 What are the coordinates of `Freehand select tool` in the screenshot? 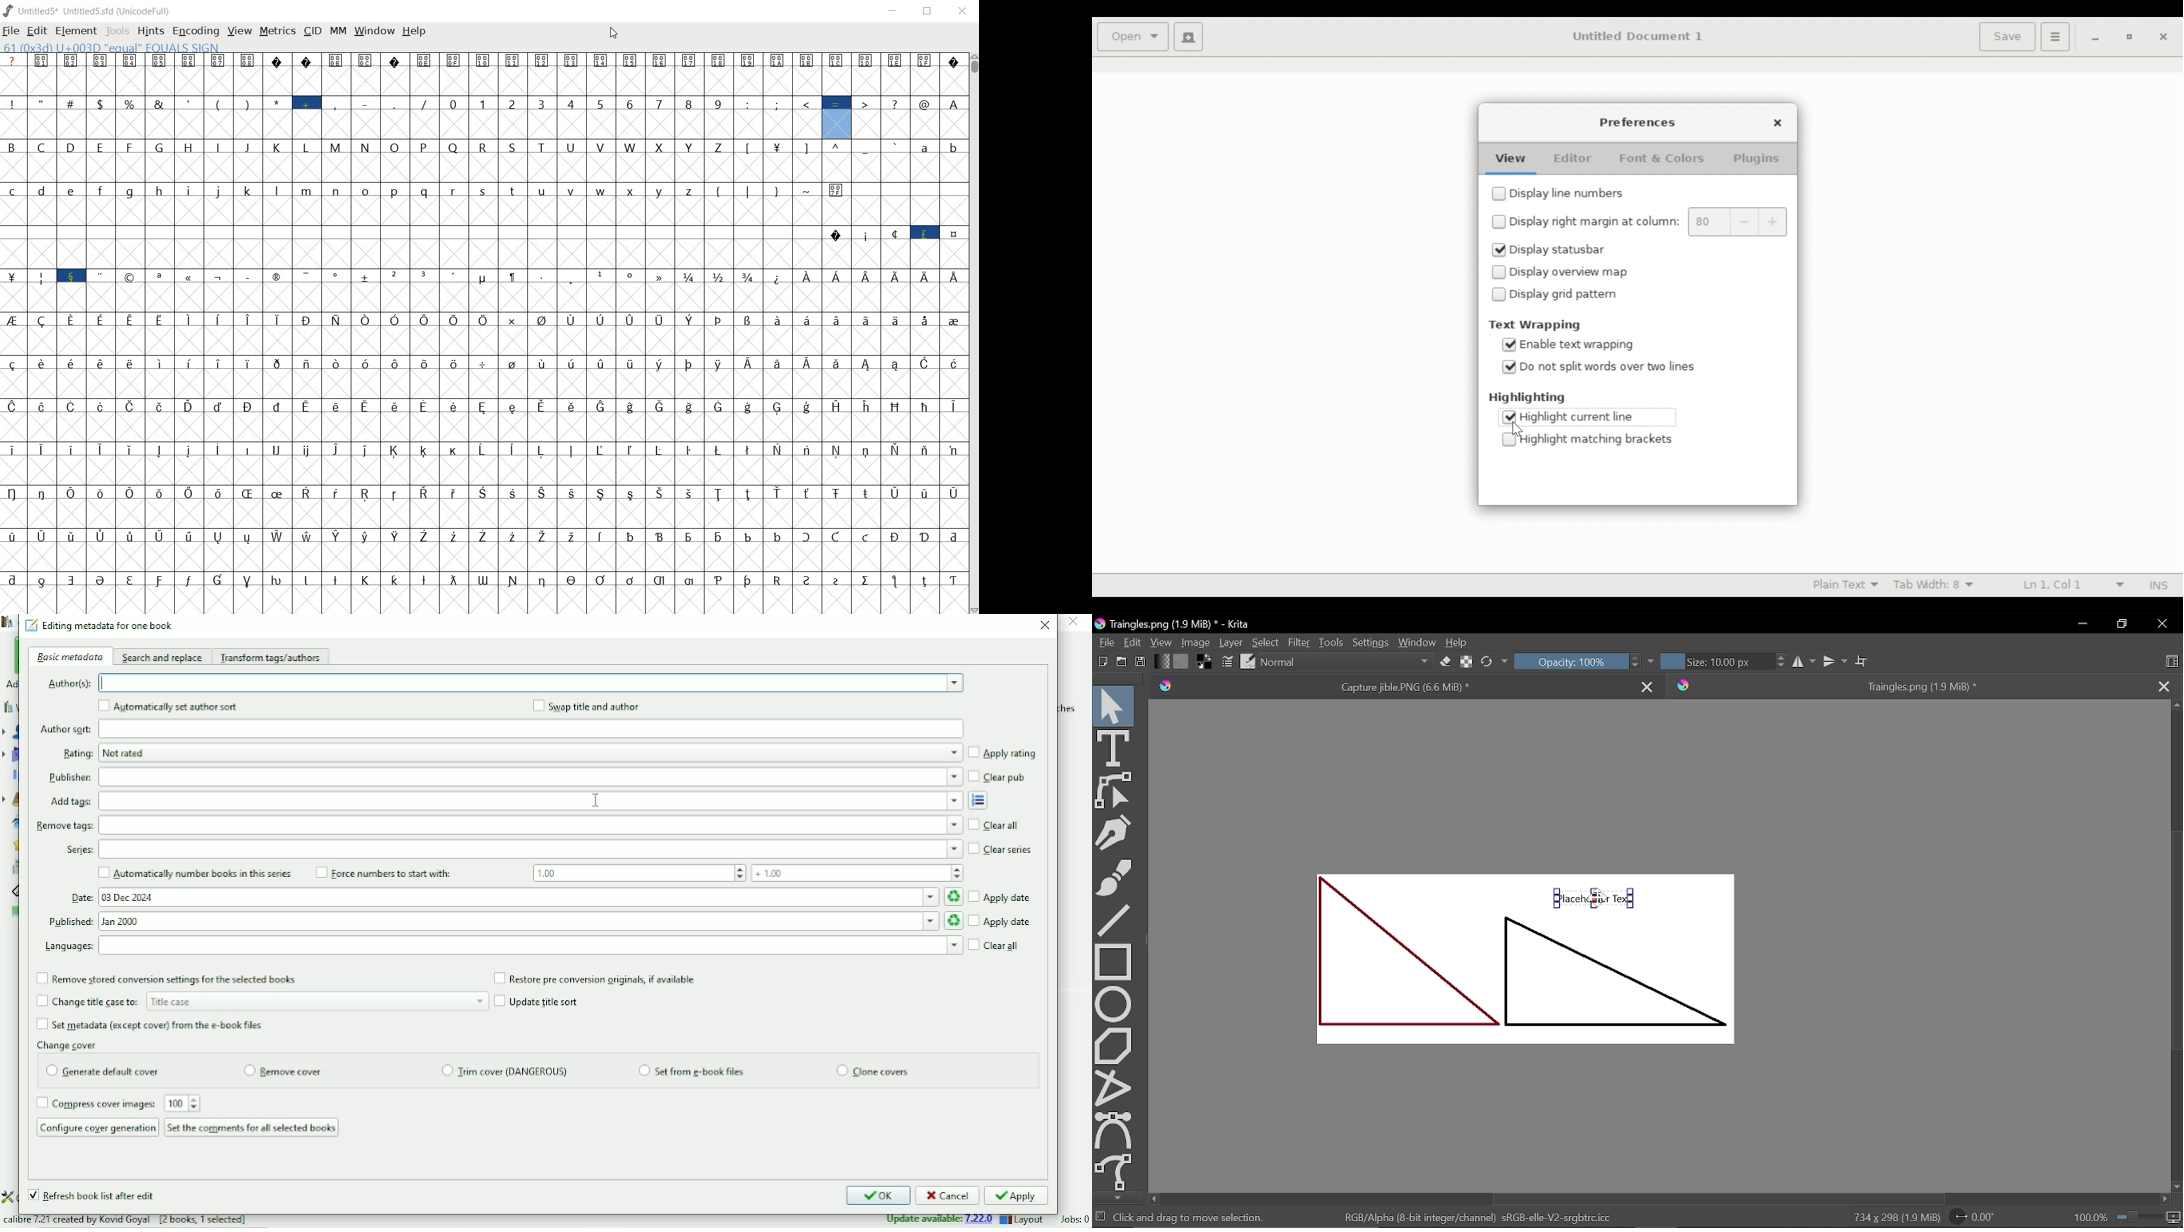 It's located at (1115, 1173).